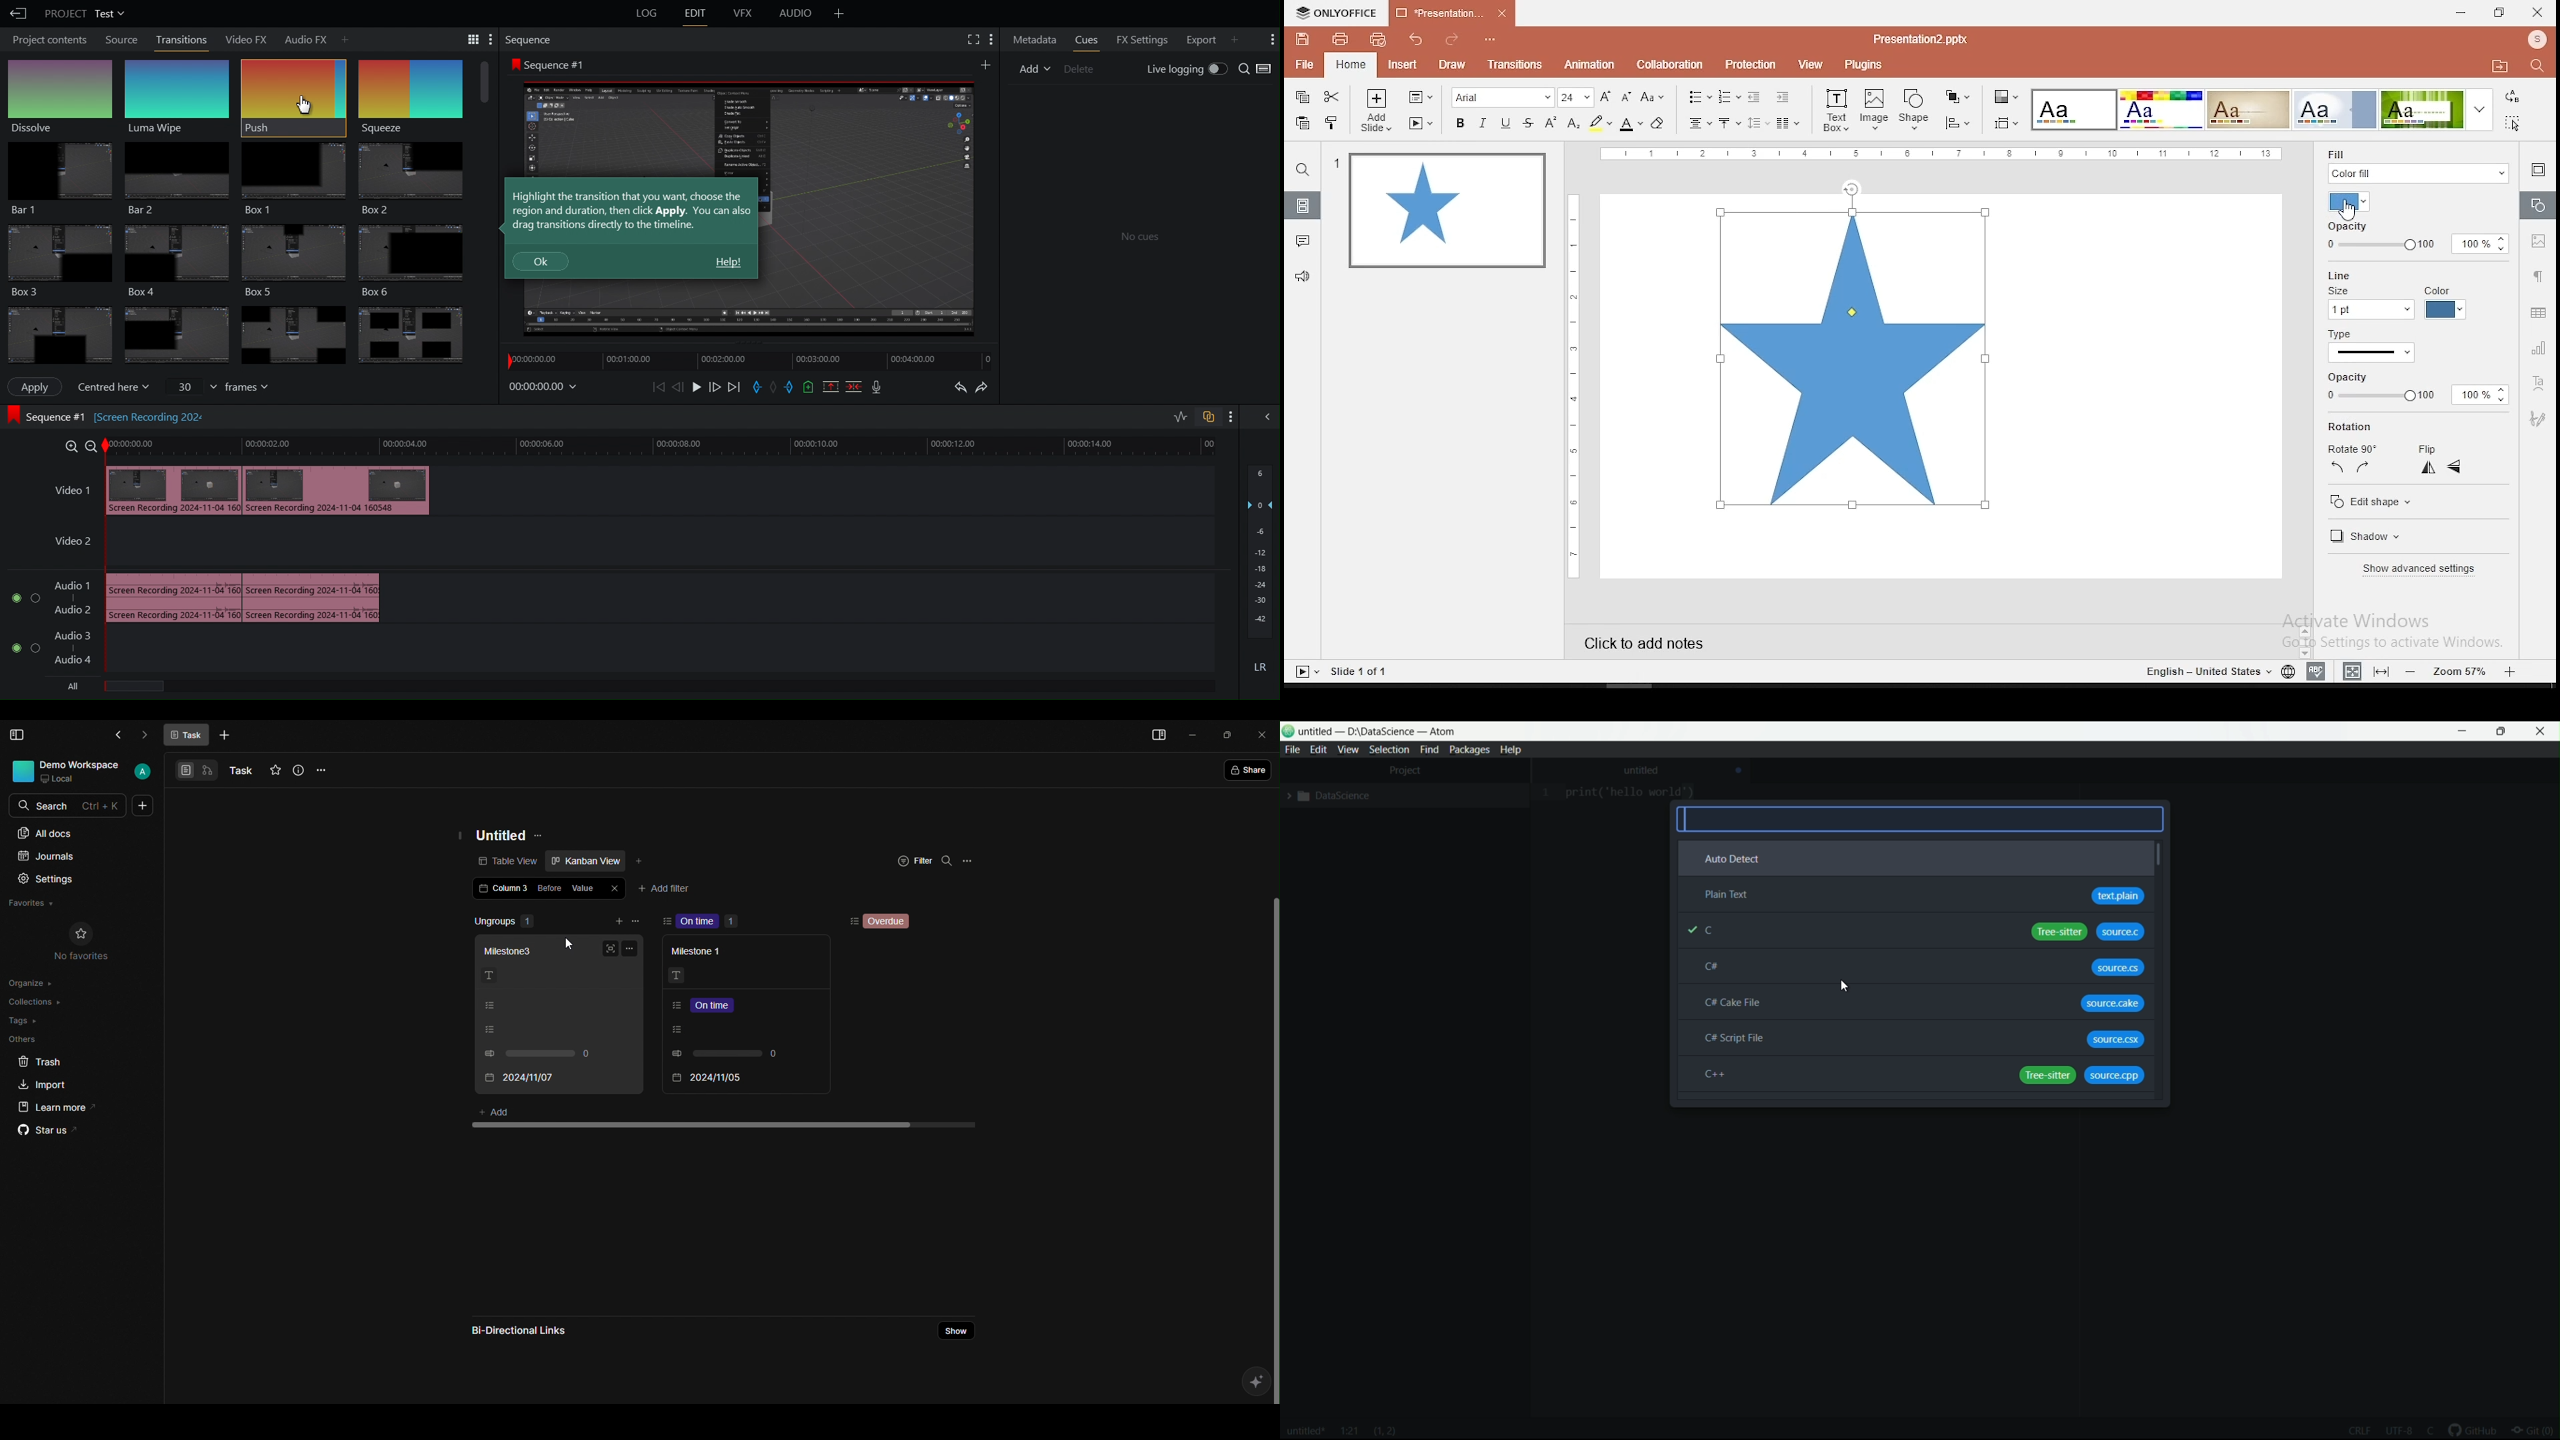 Image resolution: width=2576 pixels, height=1456 pixels. I want to click on undo, so click(1418, 39).